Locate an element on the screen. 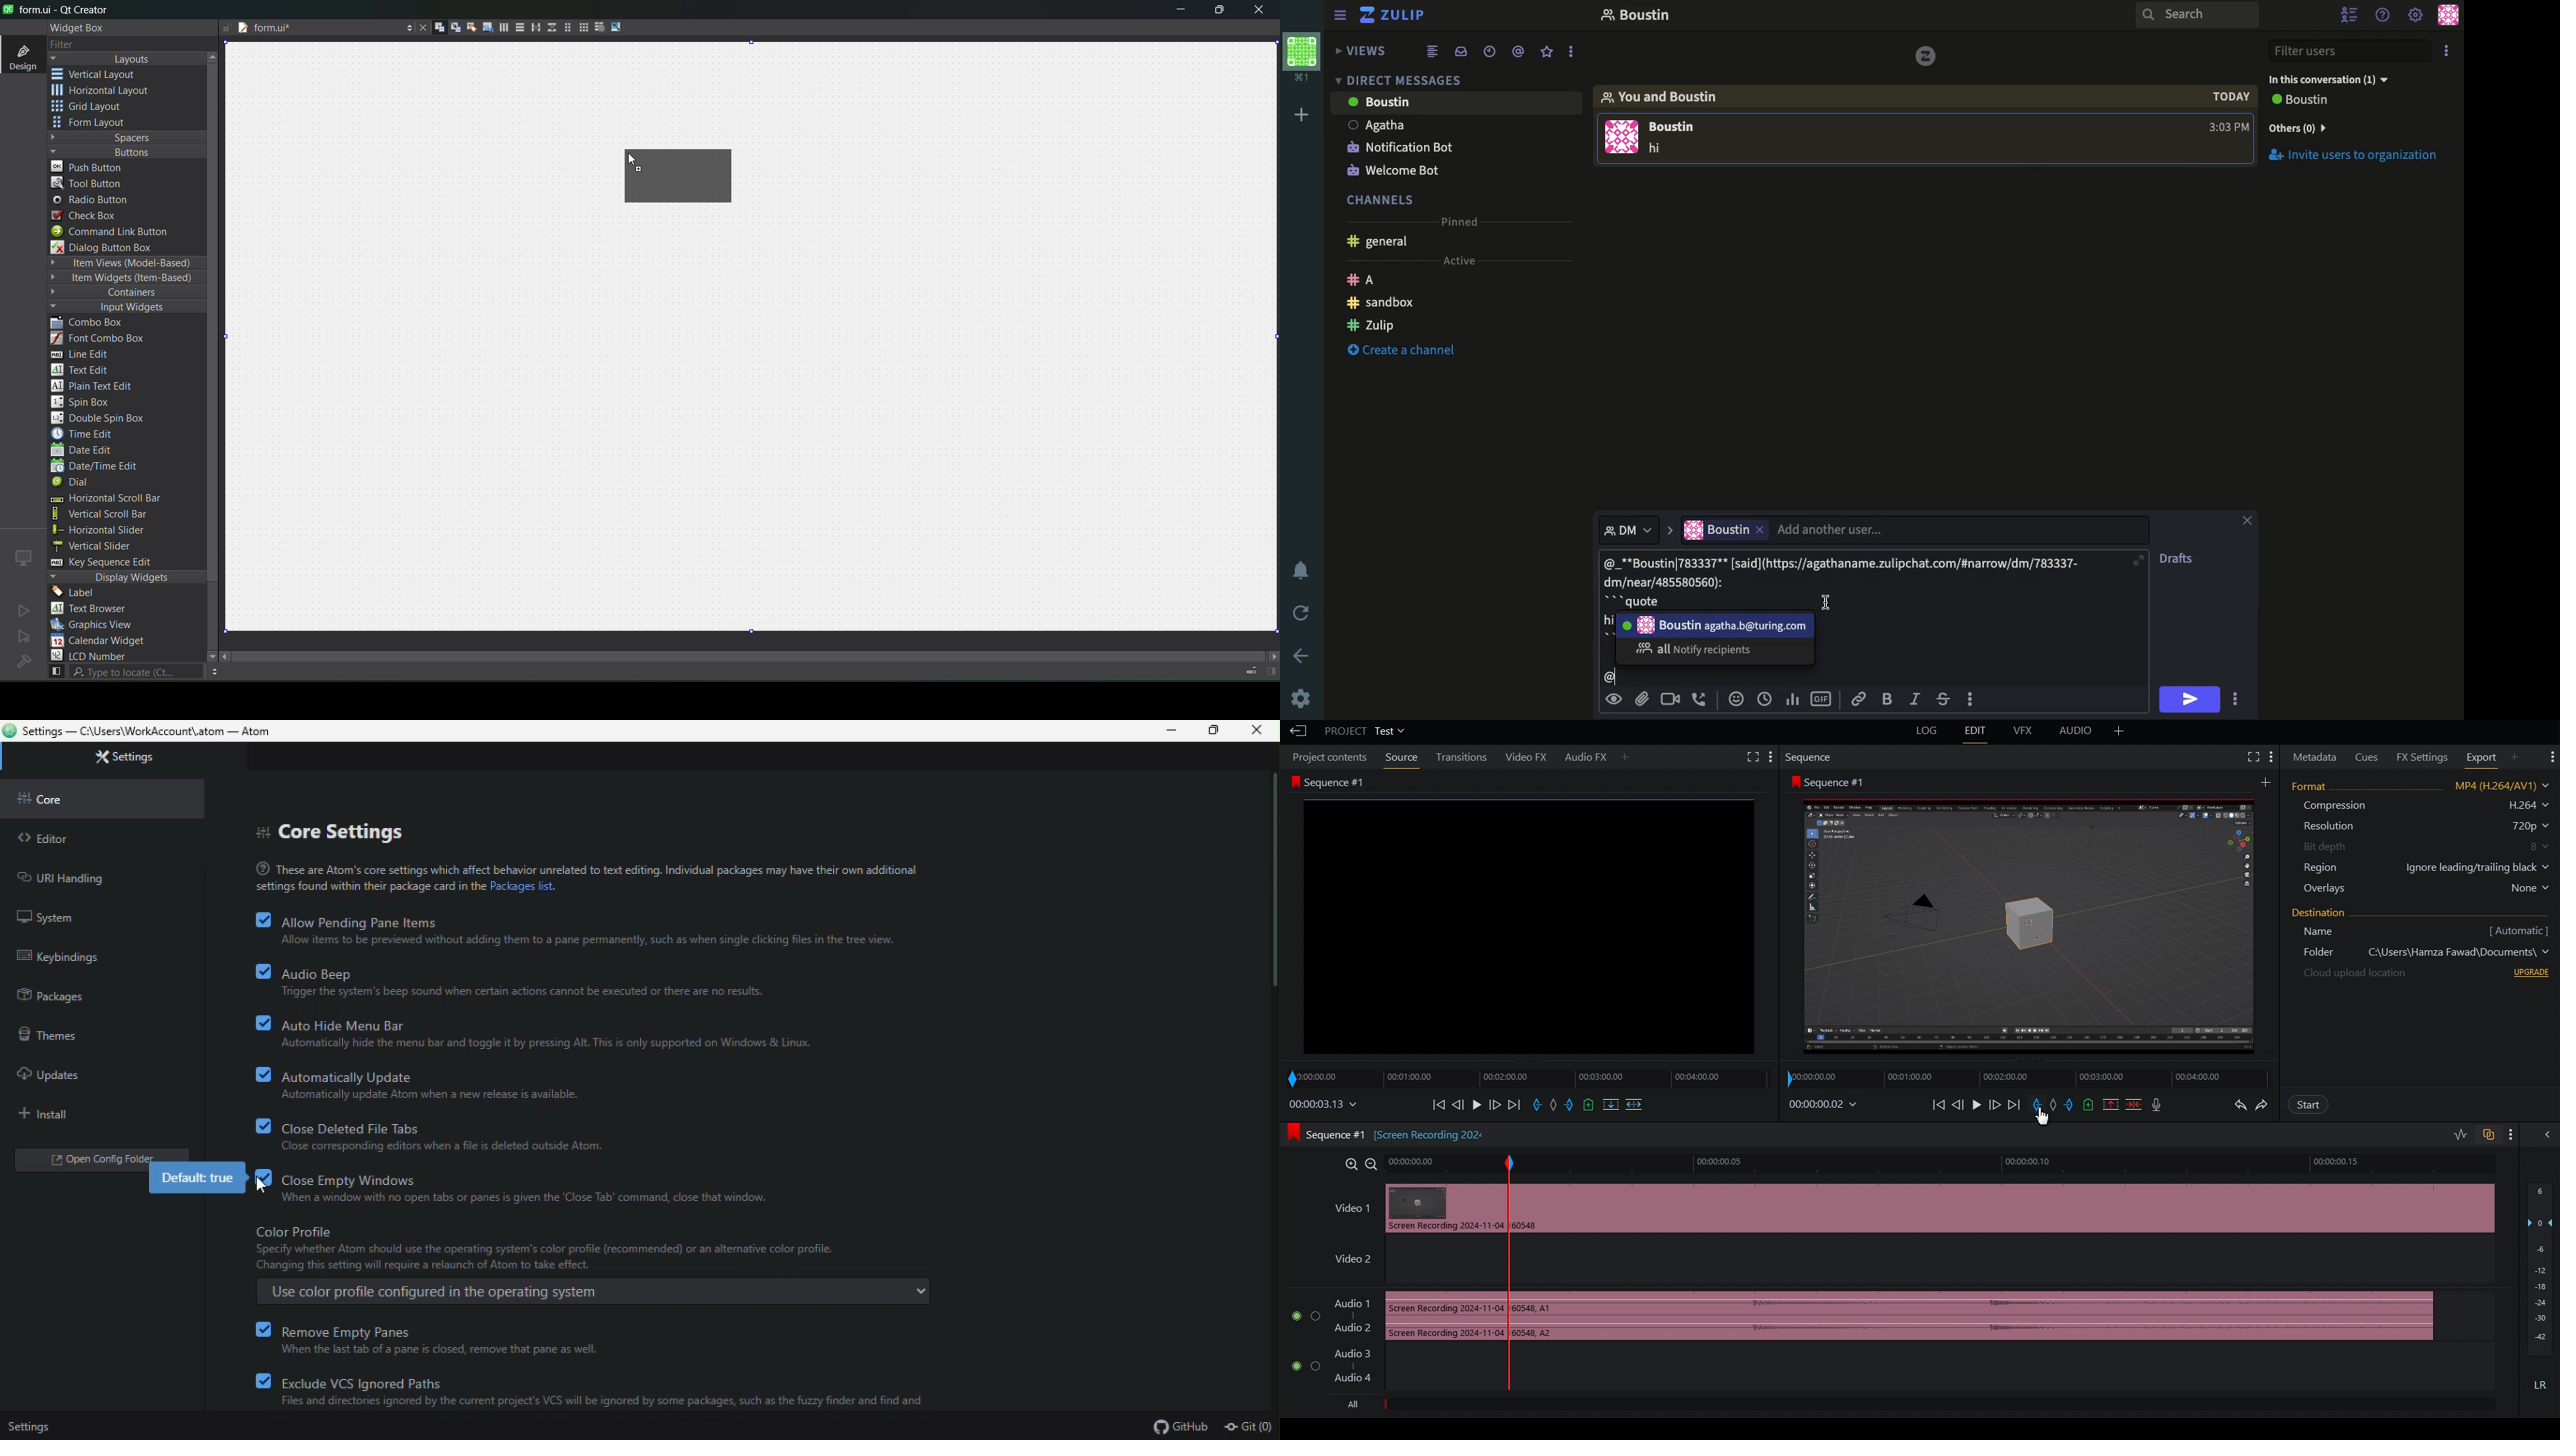  Edit is located at coordinates (1976, 732).